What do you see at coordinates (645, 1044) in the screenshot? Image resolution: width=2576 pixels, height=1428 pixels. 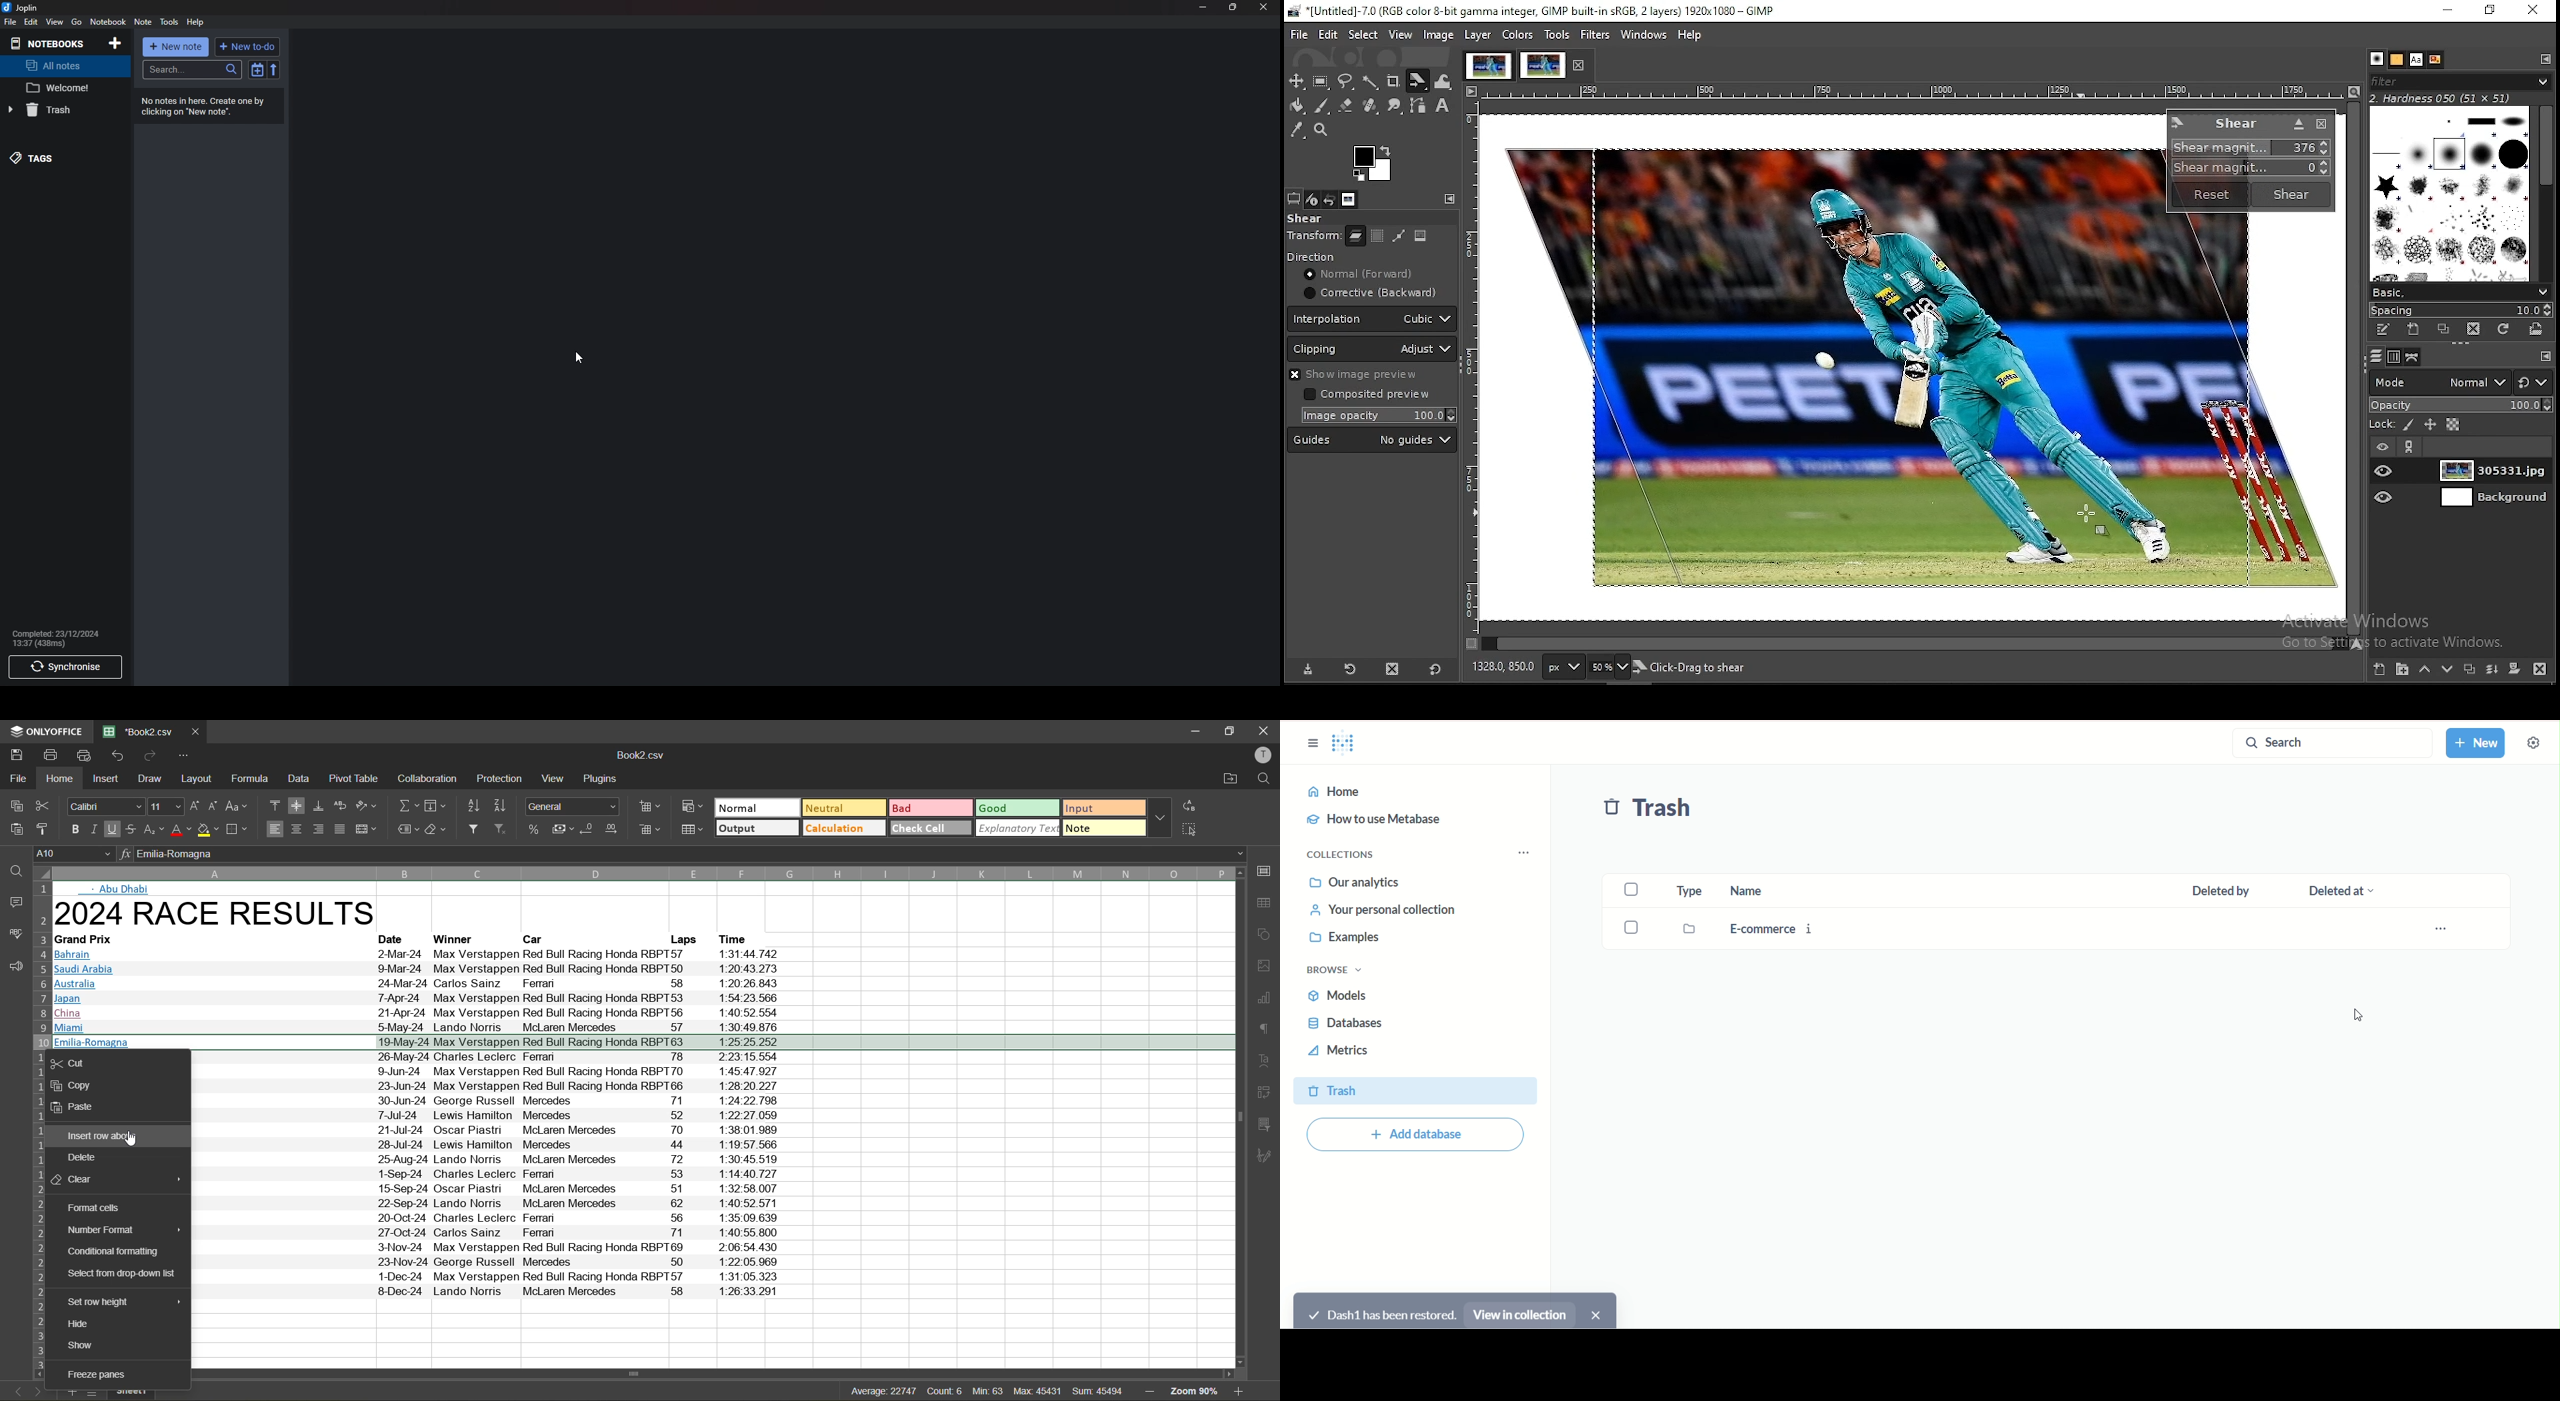 I see `selected row: Emilia-Romagna 19-May-24 Max Verstappen Red Bull Racing Honda RBPT63 1:25:25.252` at bounding box center [645, 1044].